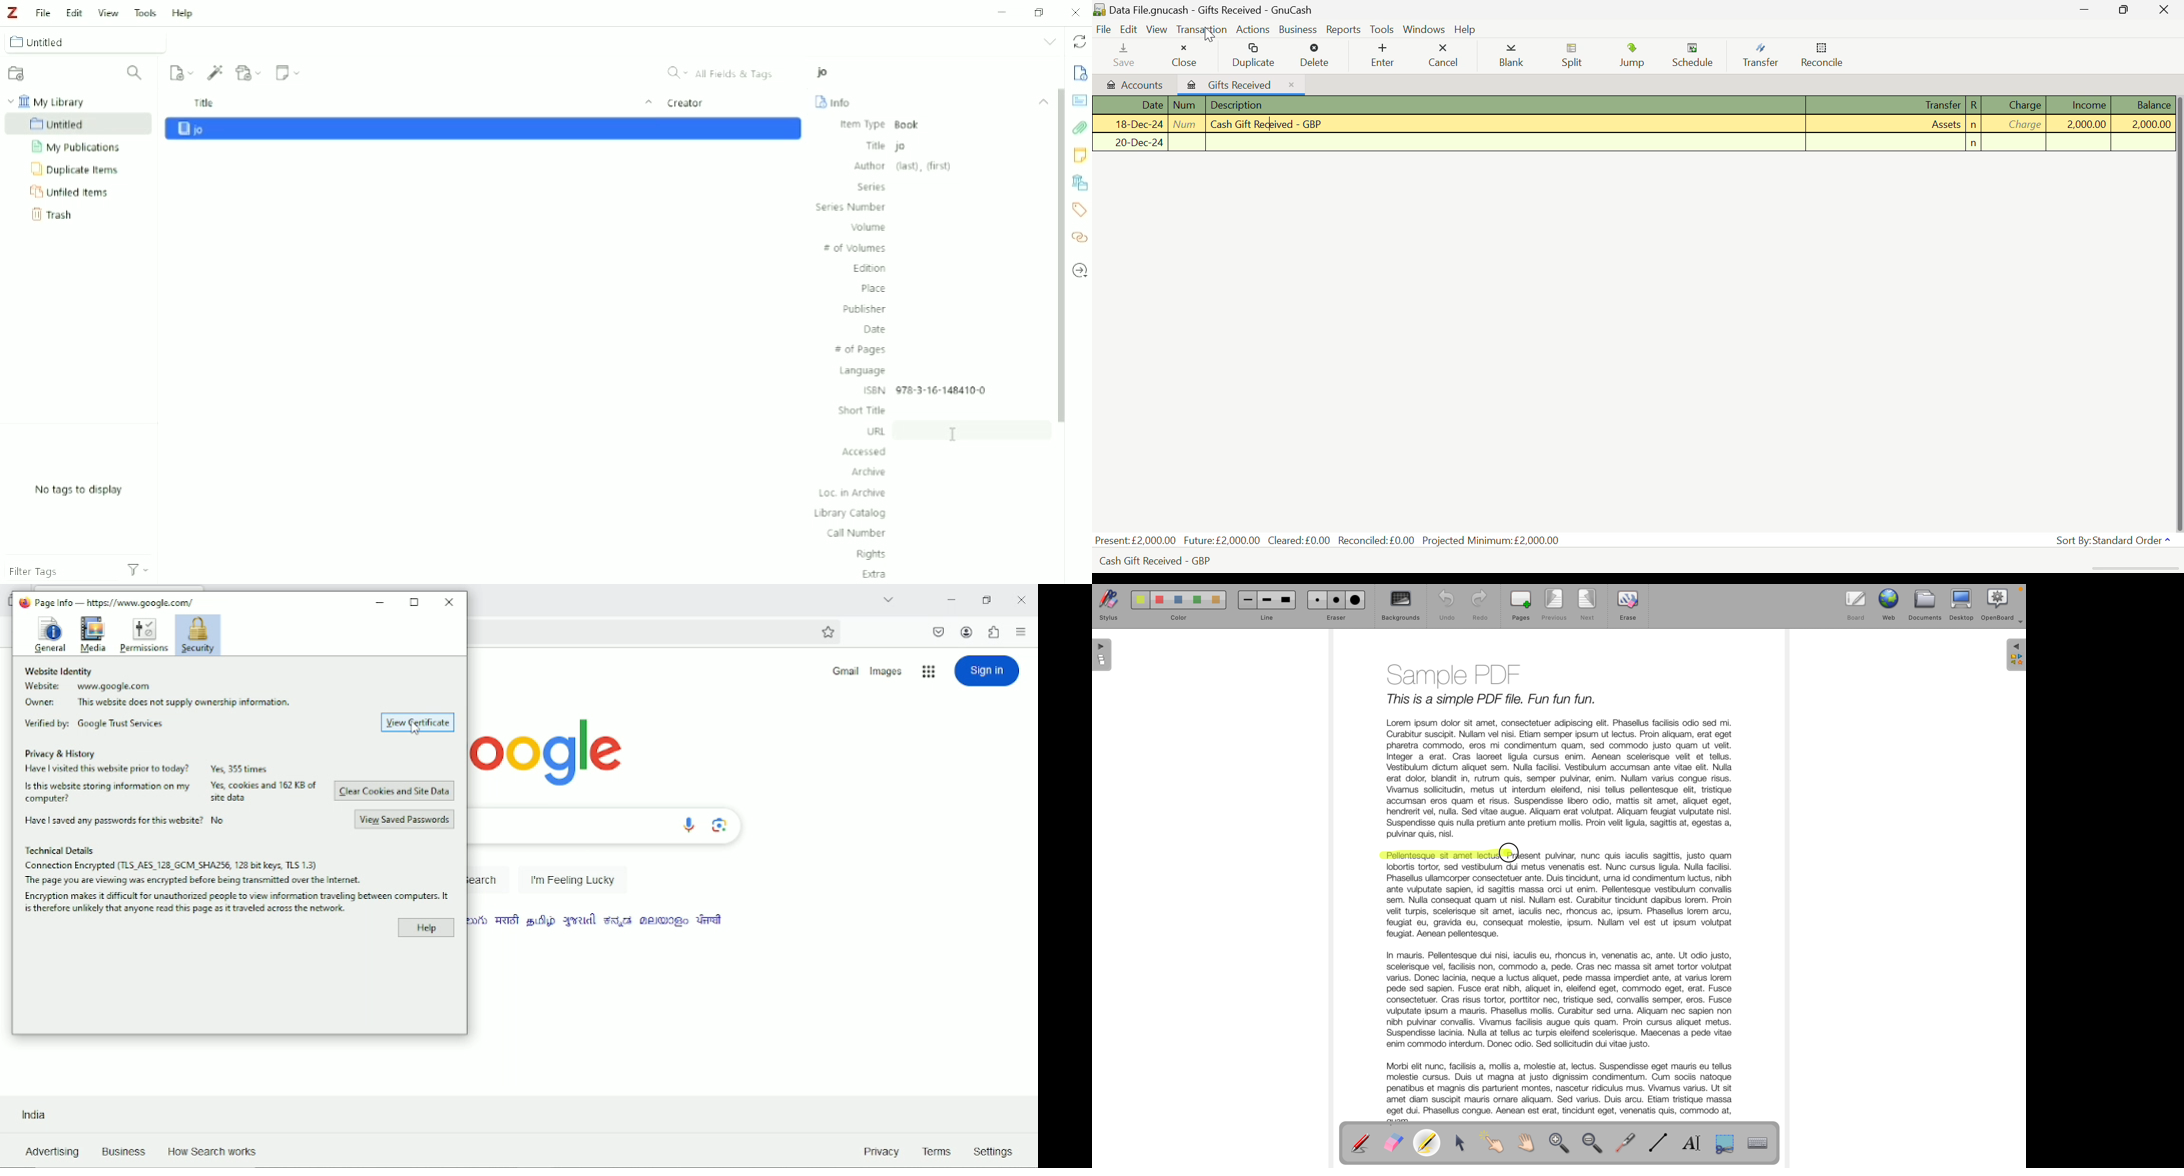 This screenshot has width=2184, height=1176. What do you see at coordinates (873, 390) in the screenshot?
I see `ISBN` at bounding box center [873, 390].